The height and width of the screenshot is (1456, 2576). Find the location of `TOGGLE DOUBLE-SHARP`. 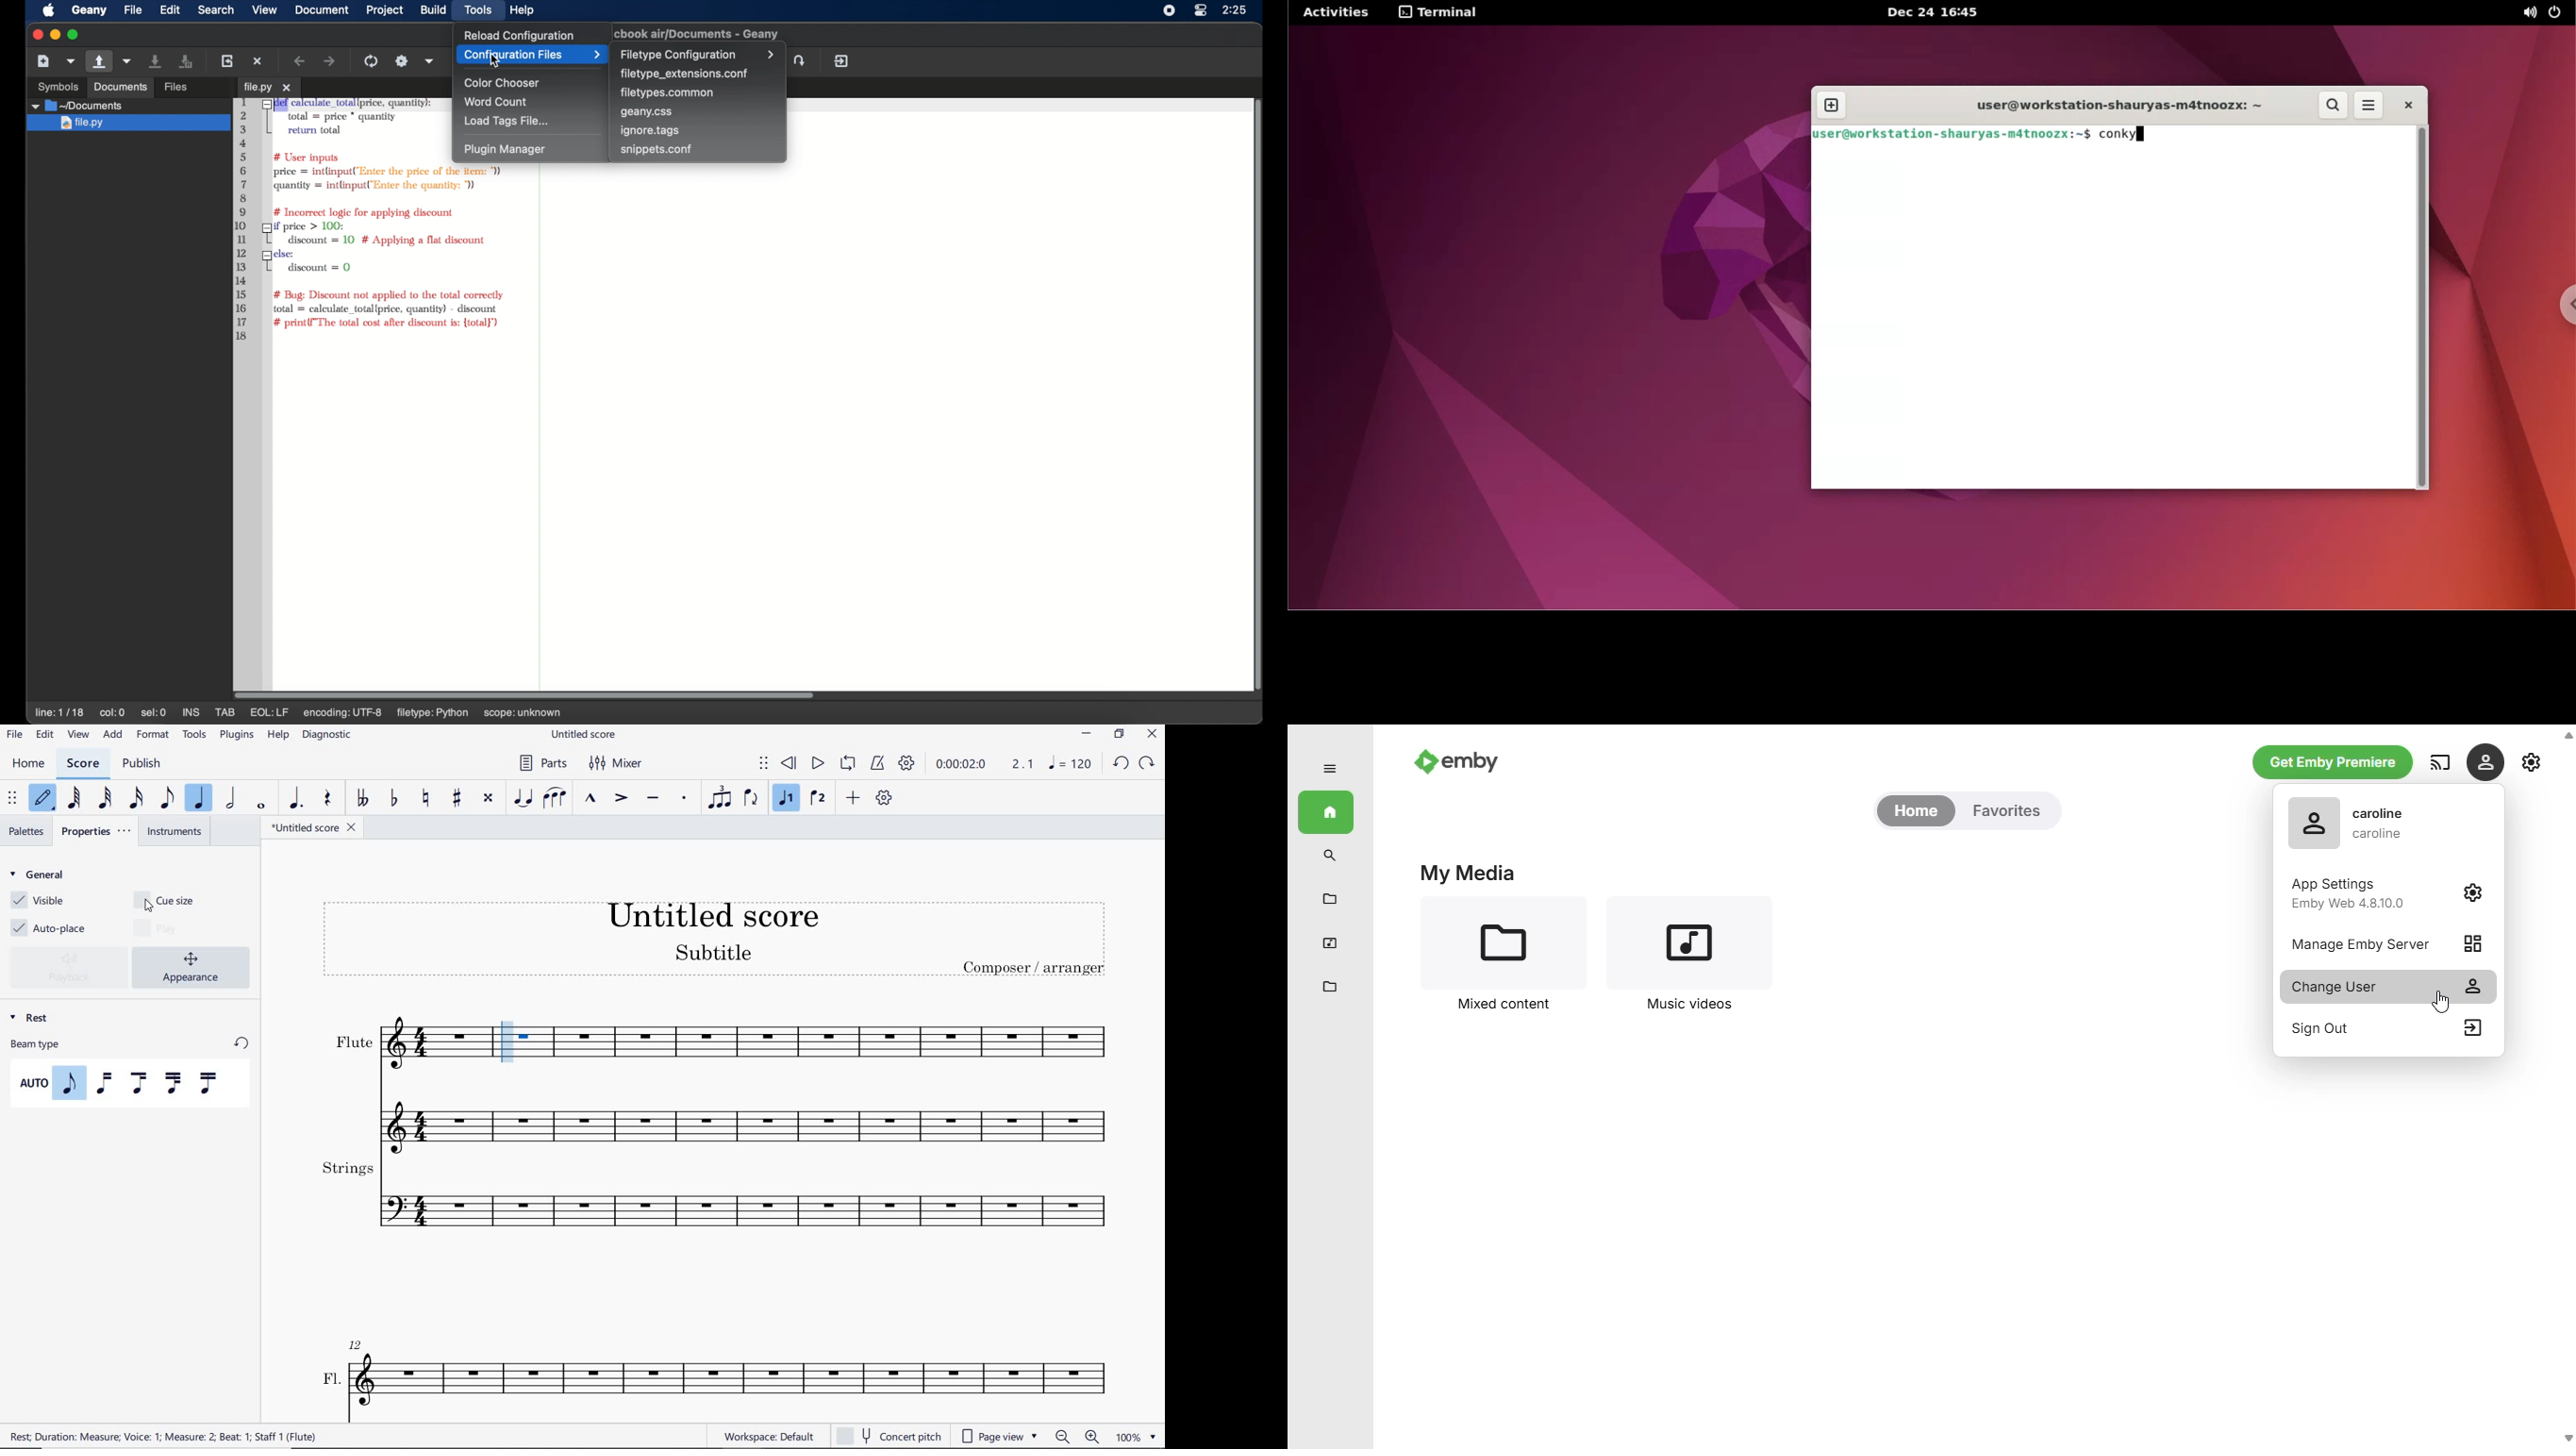

TOGGLE DOUBLE-SHARP is located at coordinates (488, 797).